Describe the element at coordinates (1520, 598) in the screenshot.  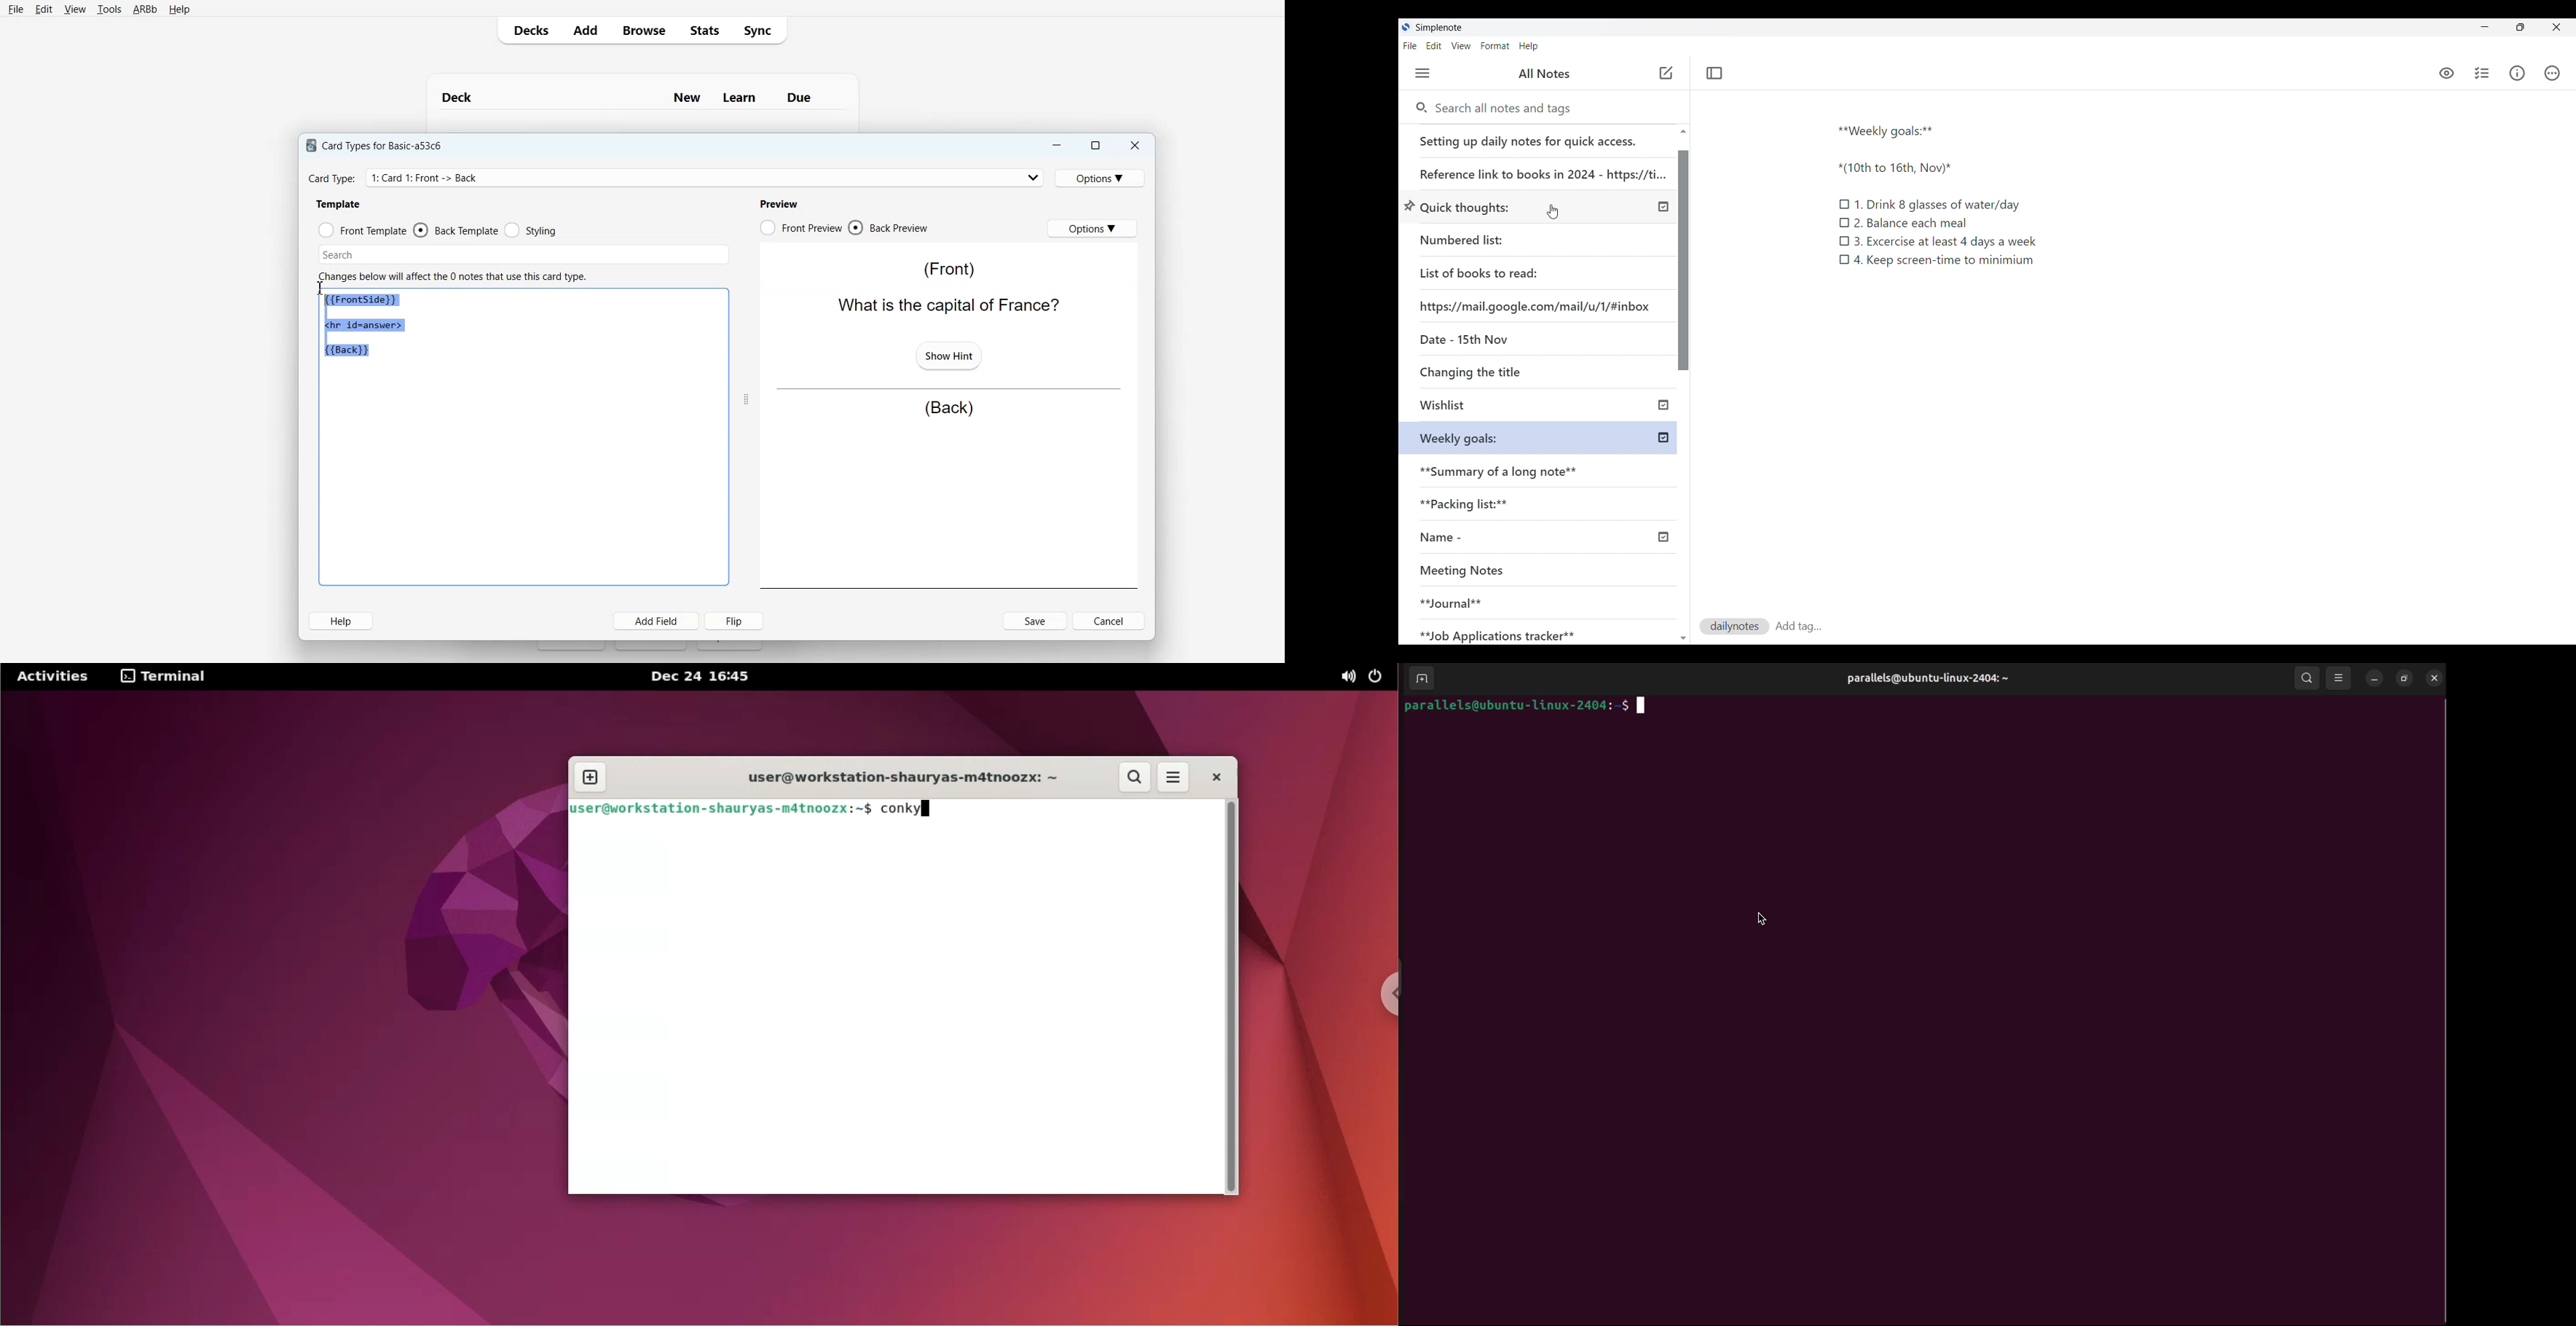
I see `Journal` at that location.